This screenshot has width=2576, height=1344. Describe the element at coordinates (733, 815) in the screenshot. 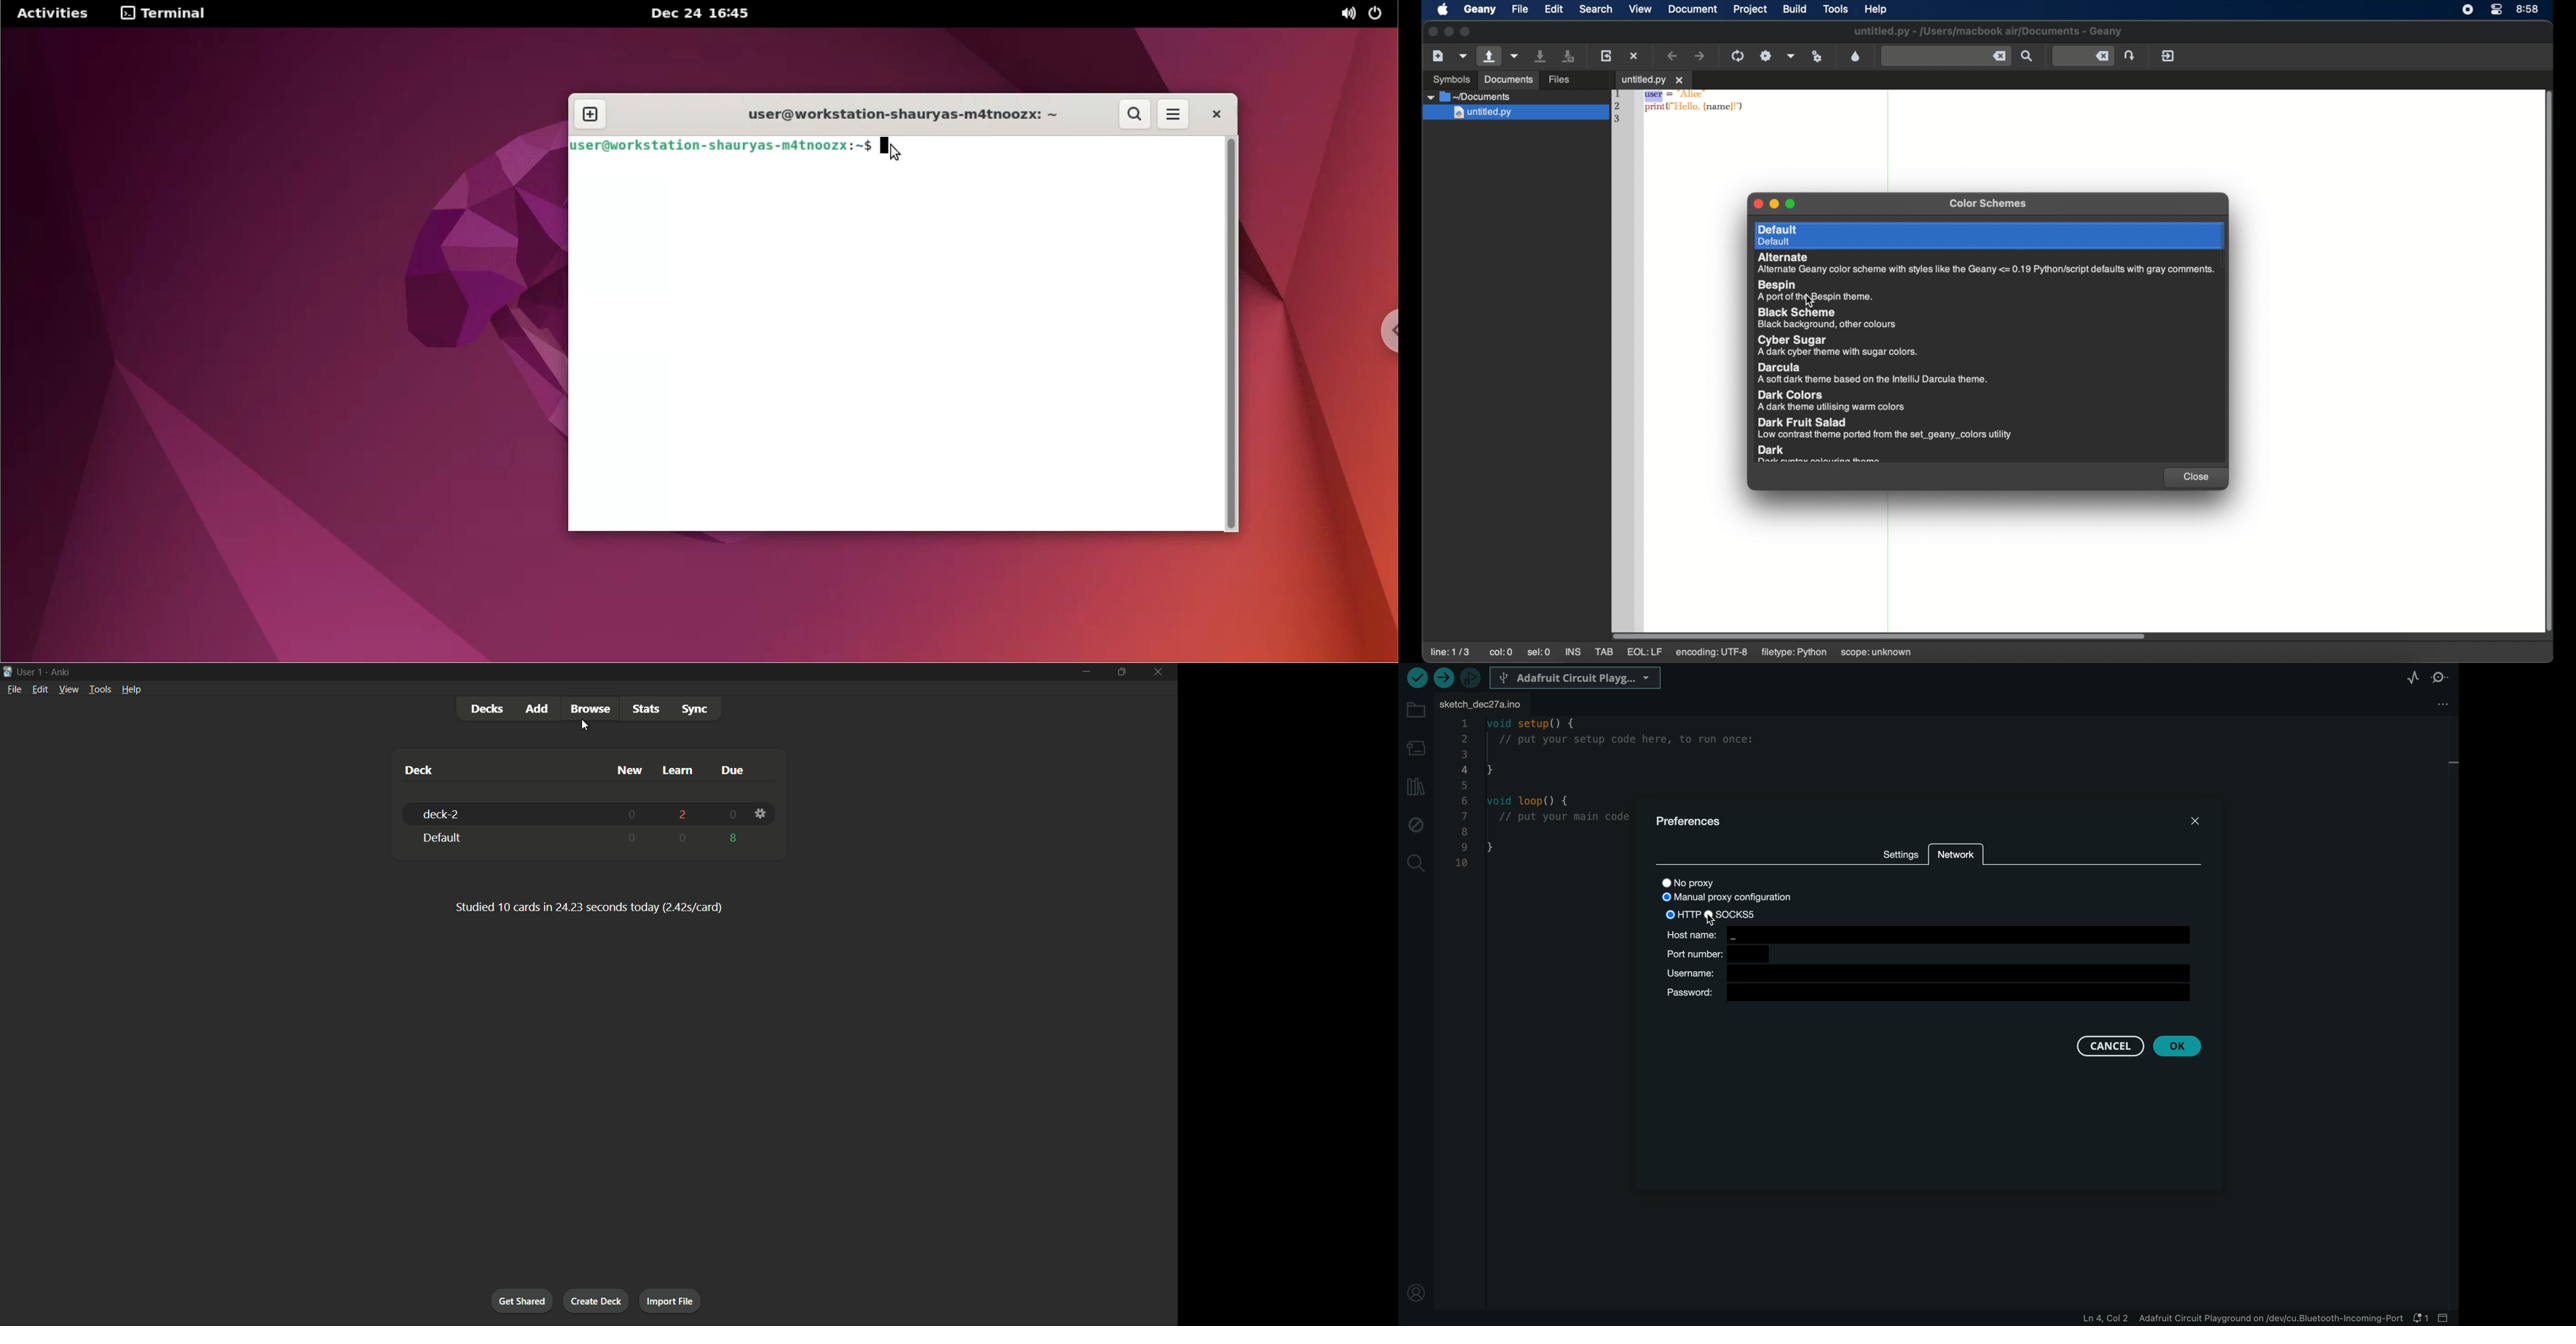

I see `0` at that location.